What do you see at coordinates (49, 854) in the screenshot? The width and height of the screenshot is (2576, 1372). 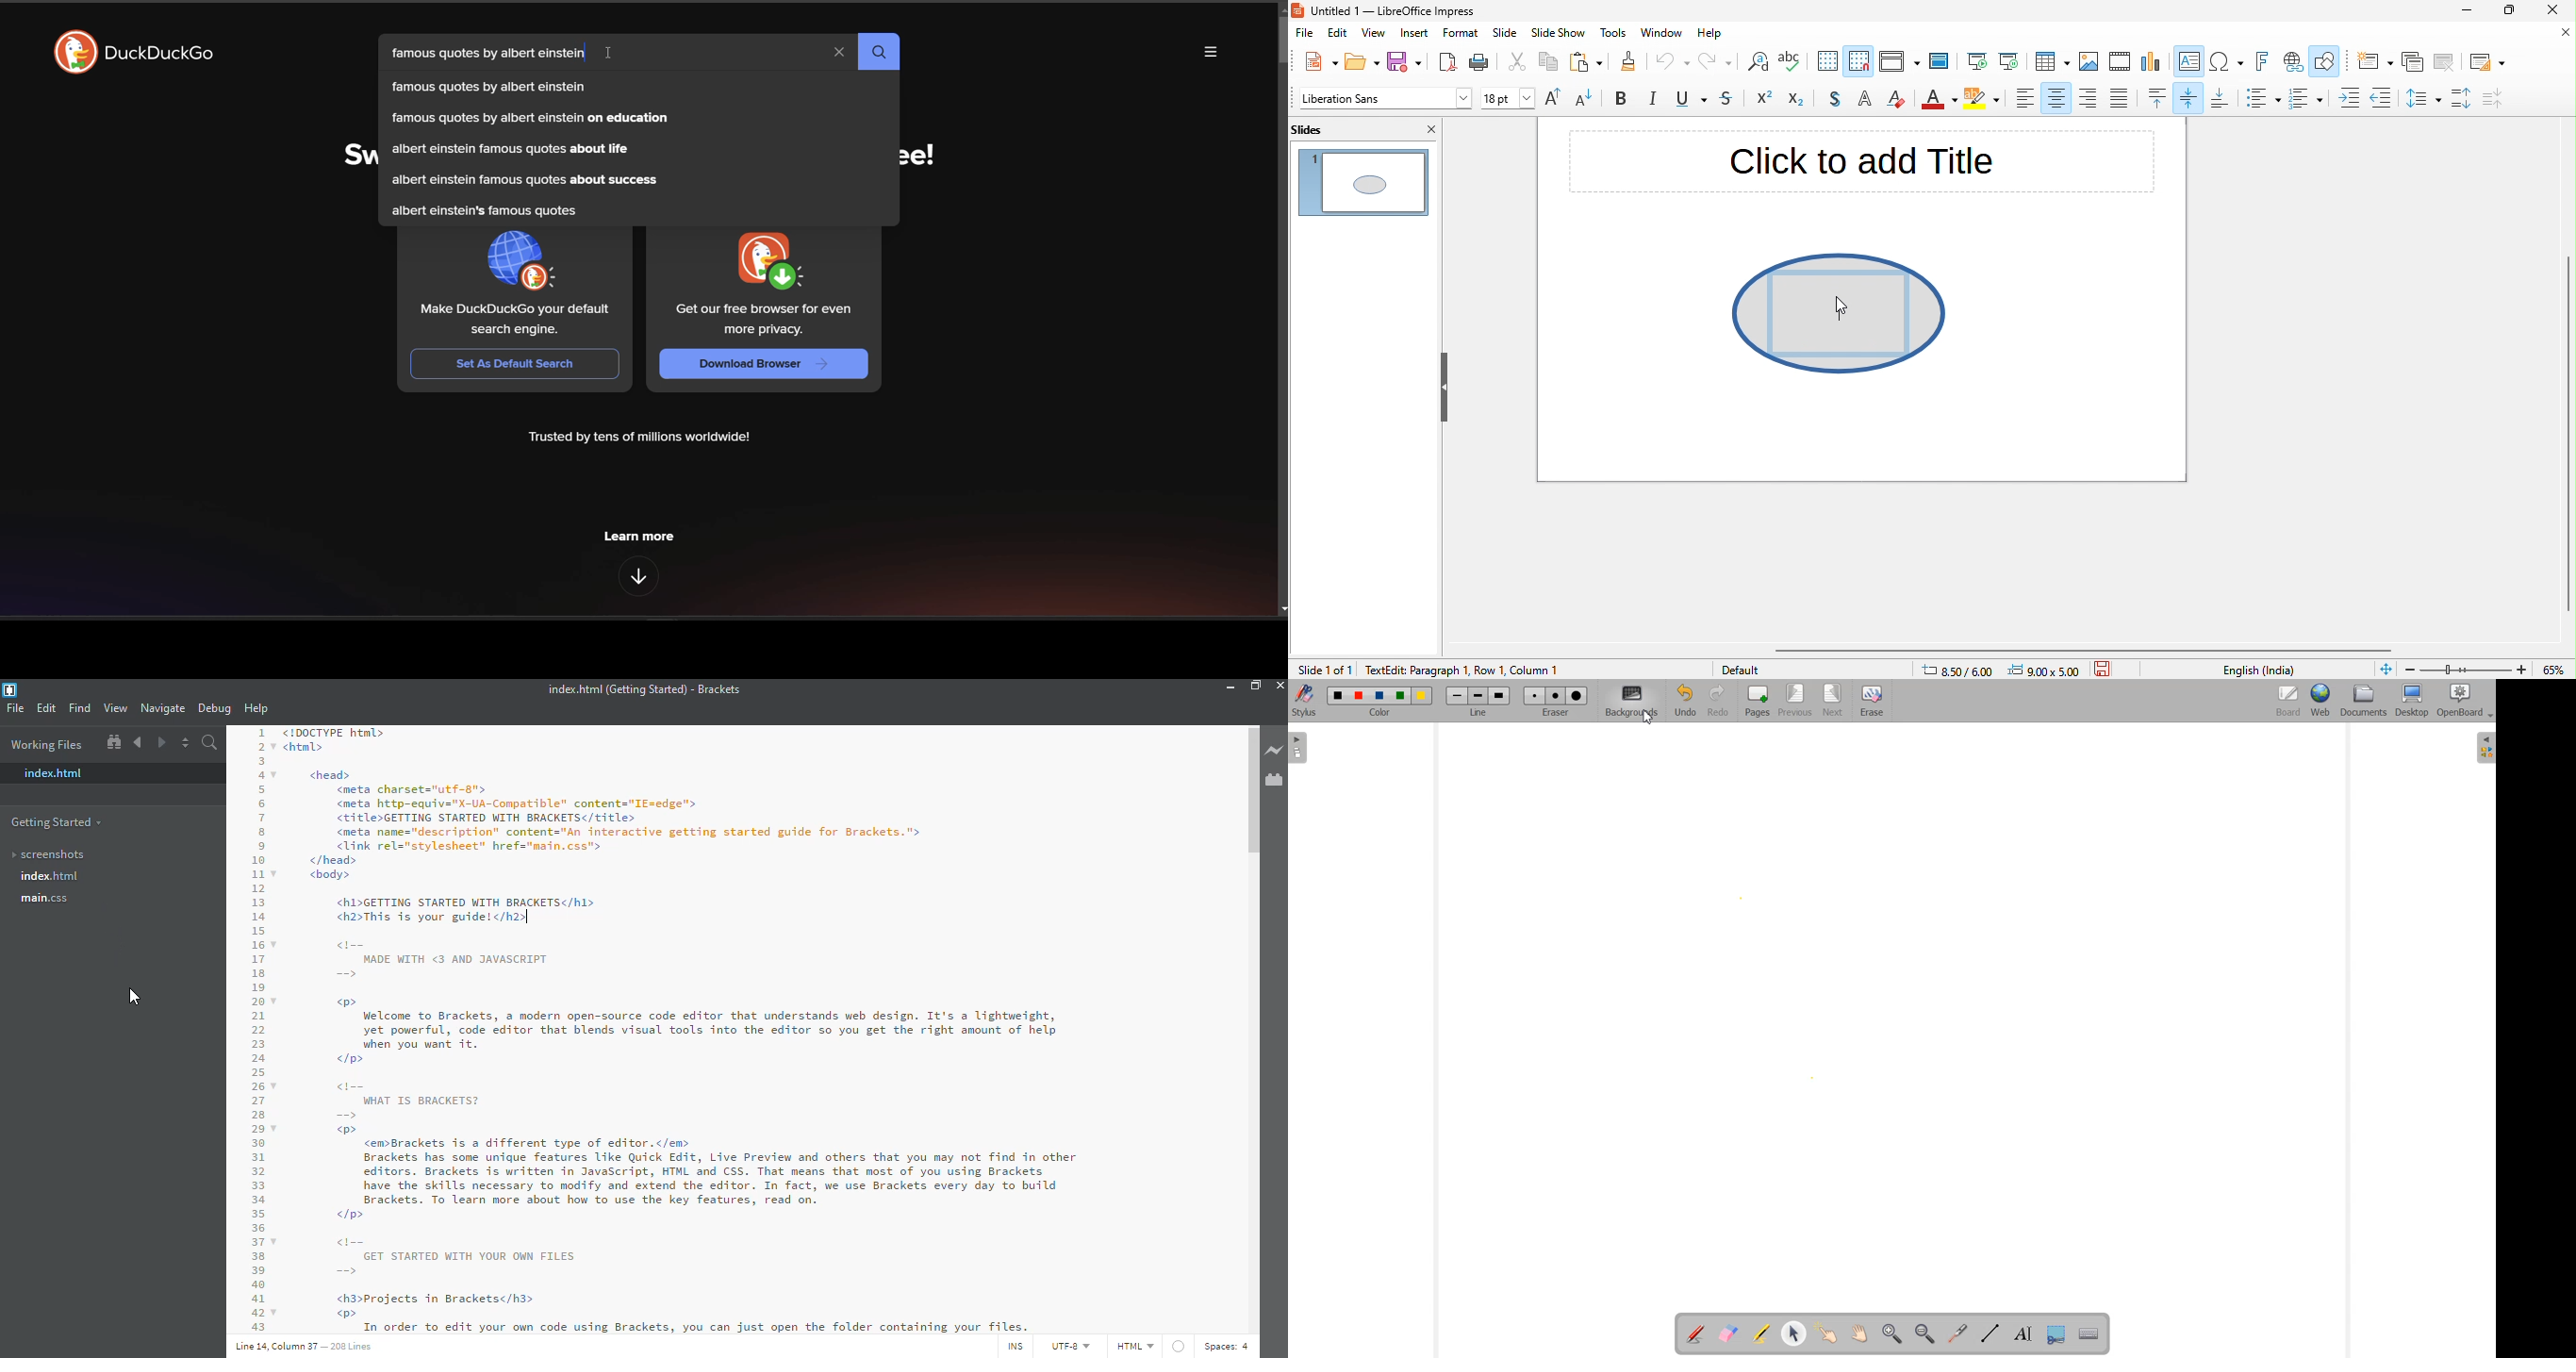 I see `screenshots` at bounding box center [49, 854].